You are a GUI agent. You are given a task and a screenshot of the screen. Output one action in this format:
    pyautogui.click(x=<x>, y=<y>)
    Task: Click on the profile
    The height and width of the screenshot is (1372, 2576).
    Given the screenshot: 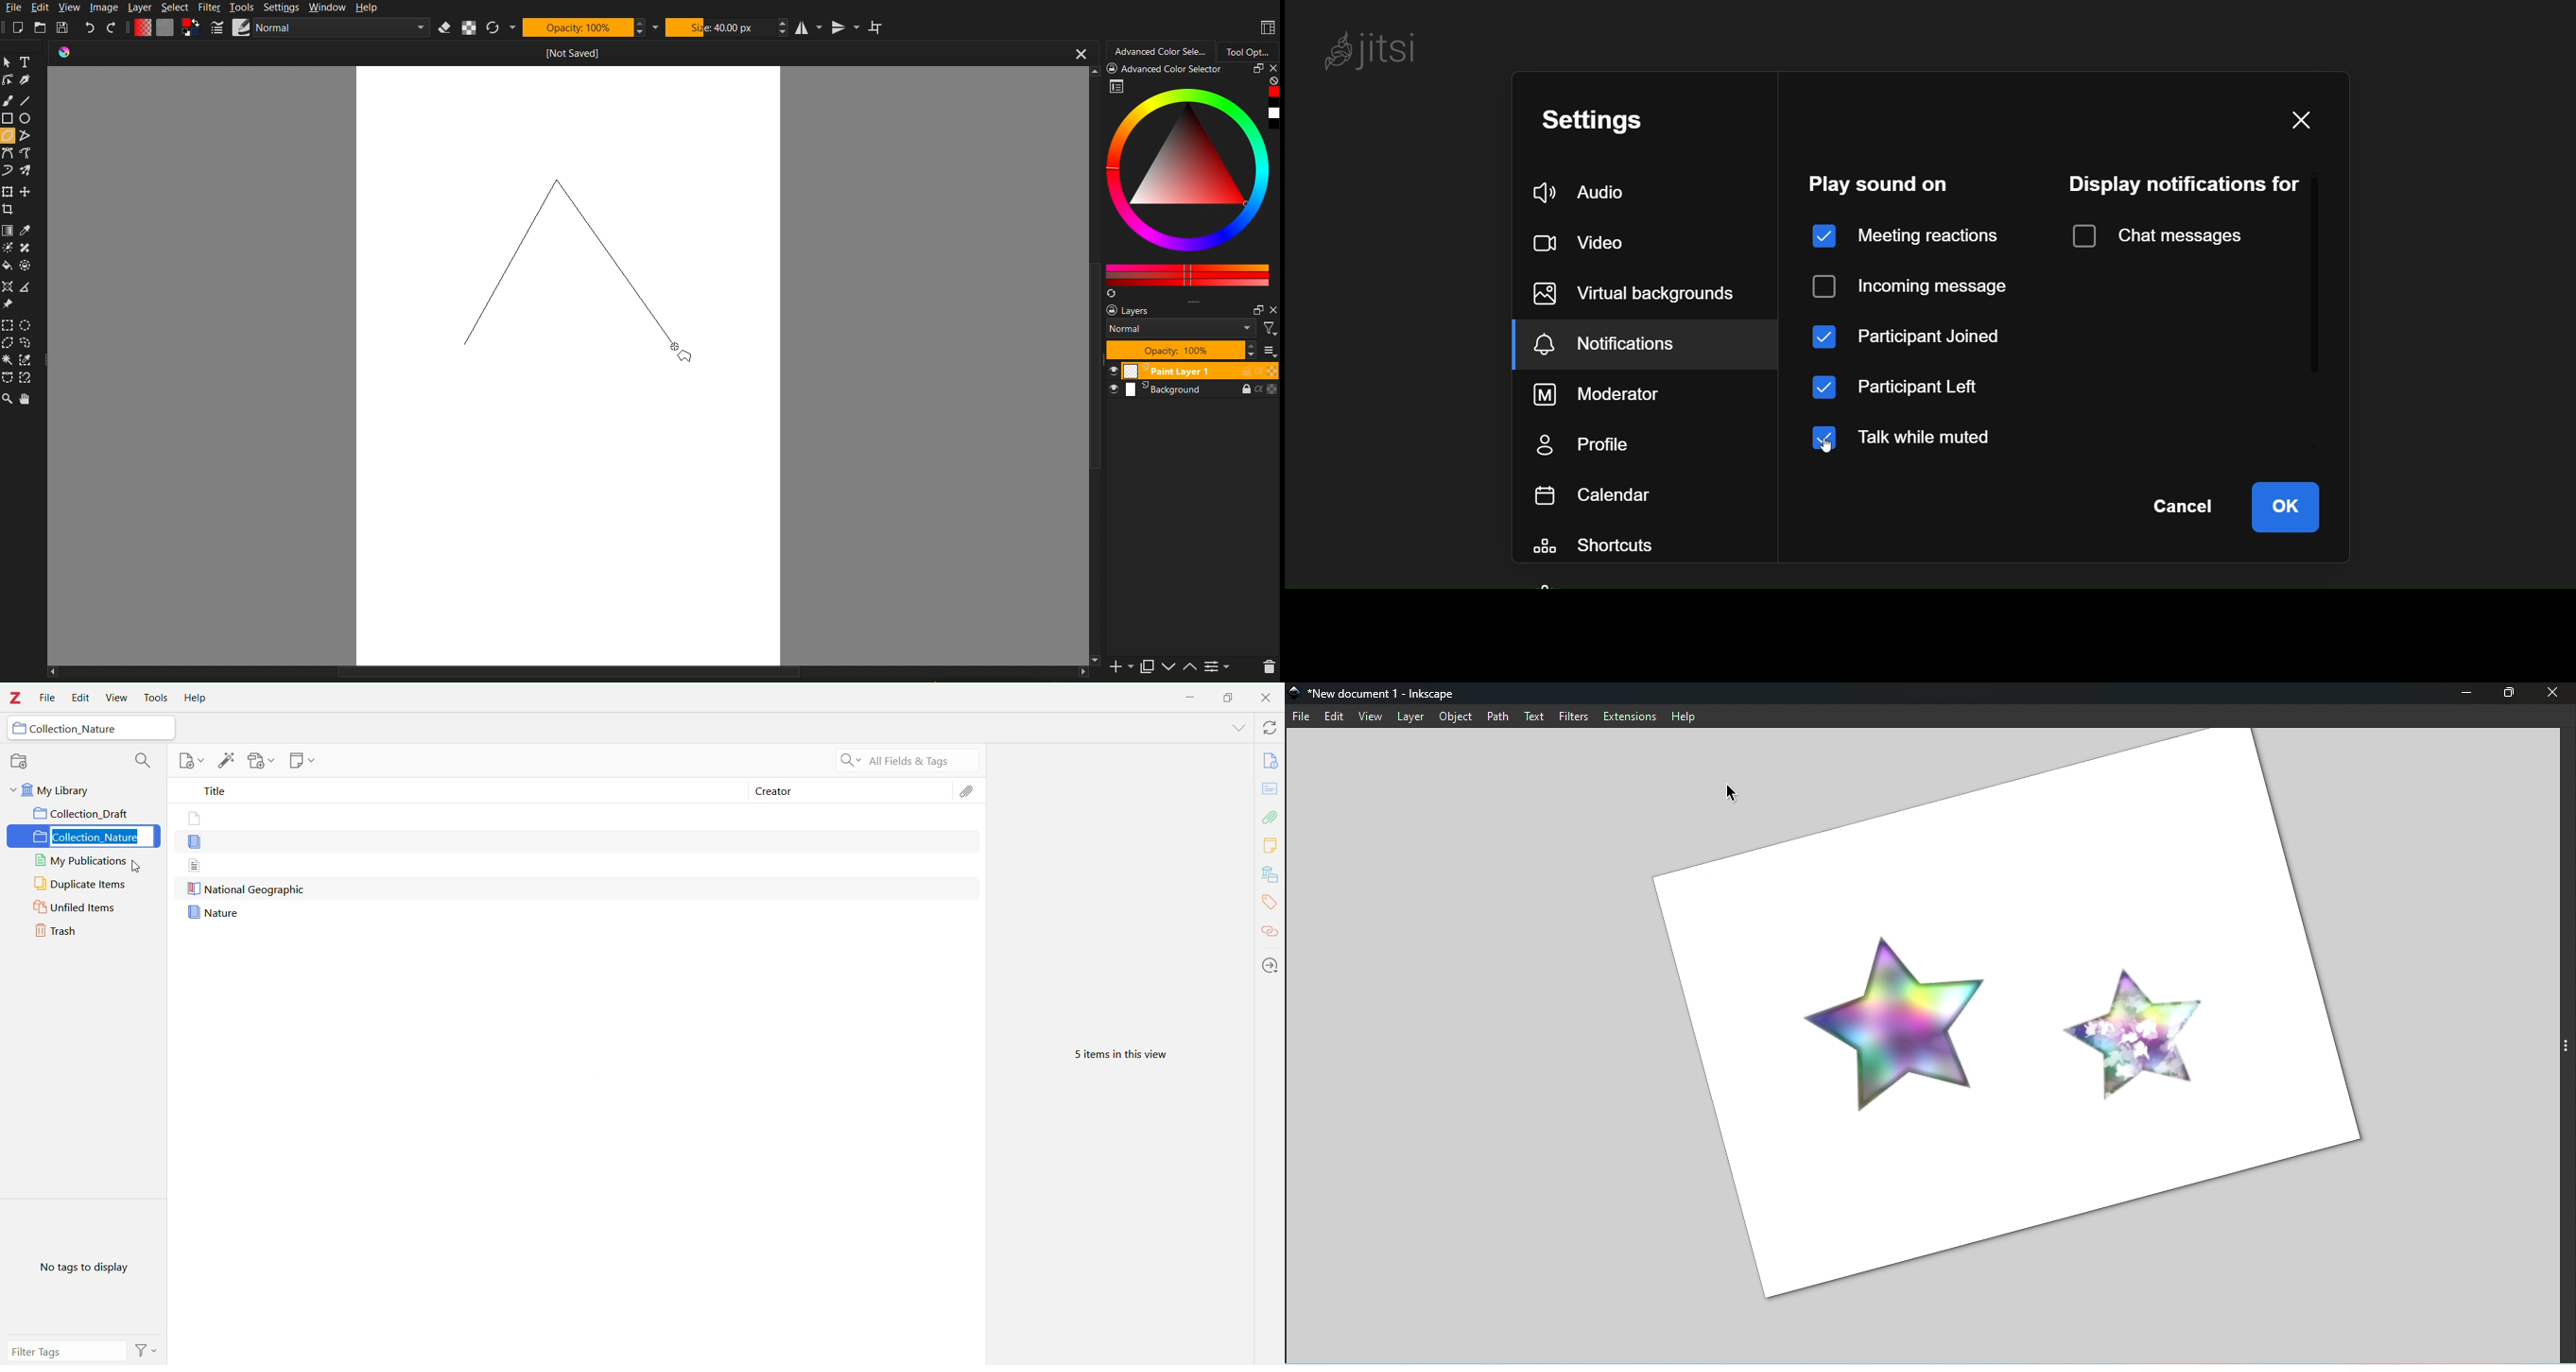 What is the action you would take?
    pyautogui.click(x=1606, y=444)
    